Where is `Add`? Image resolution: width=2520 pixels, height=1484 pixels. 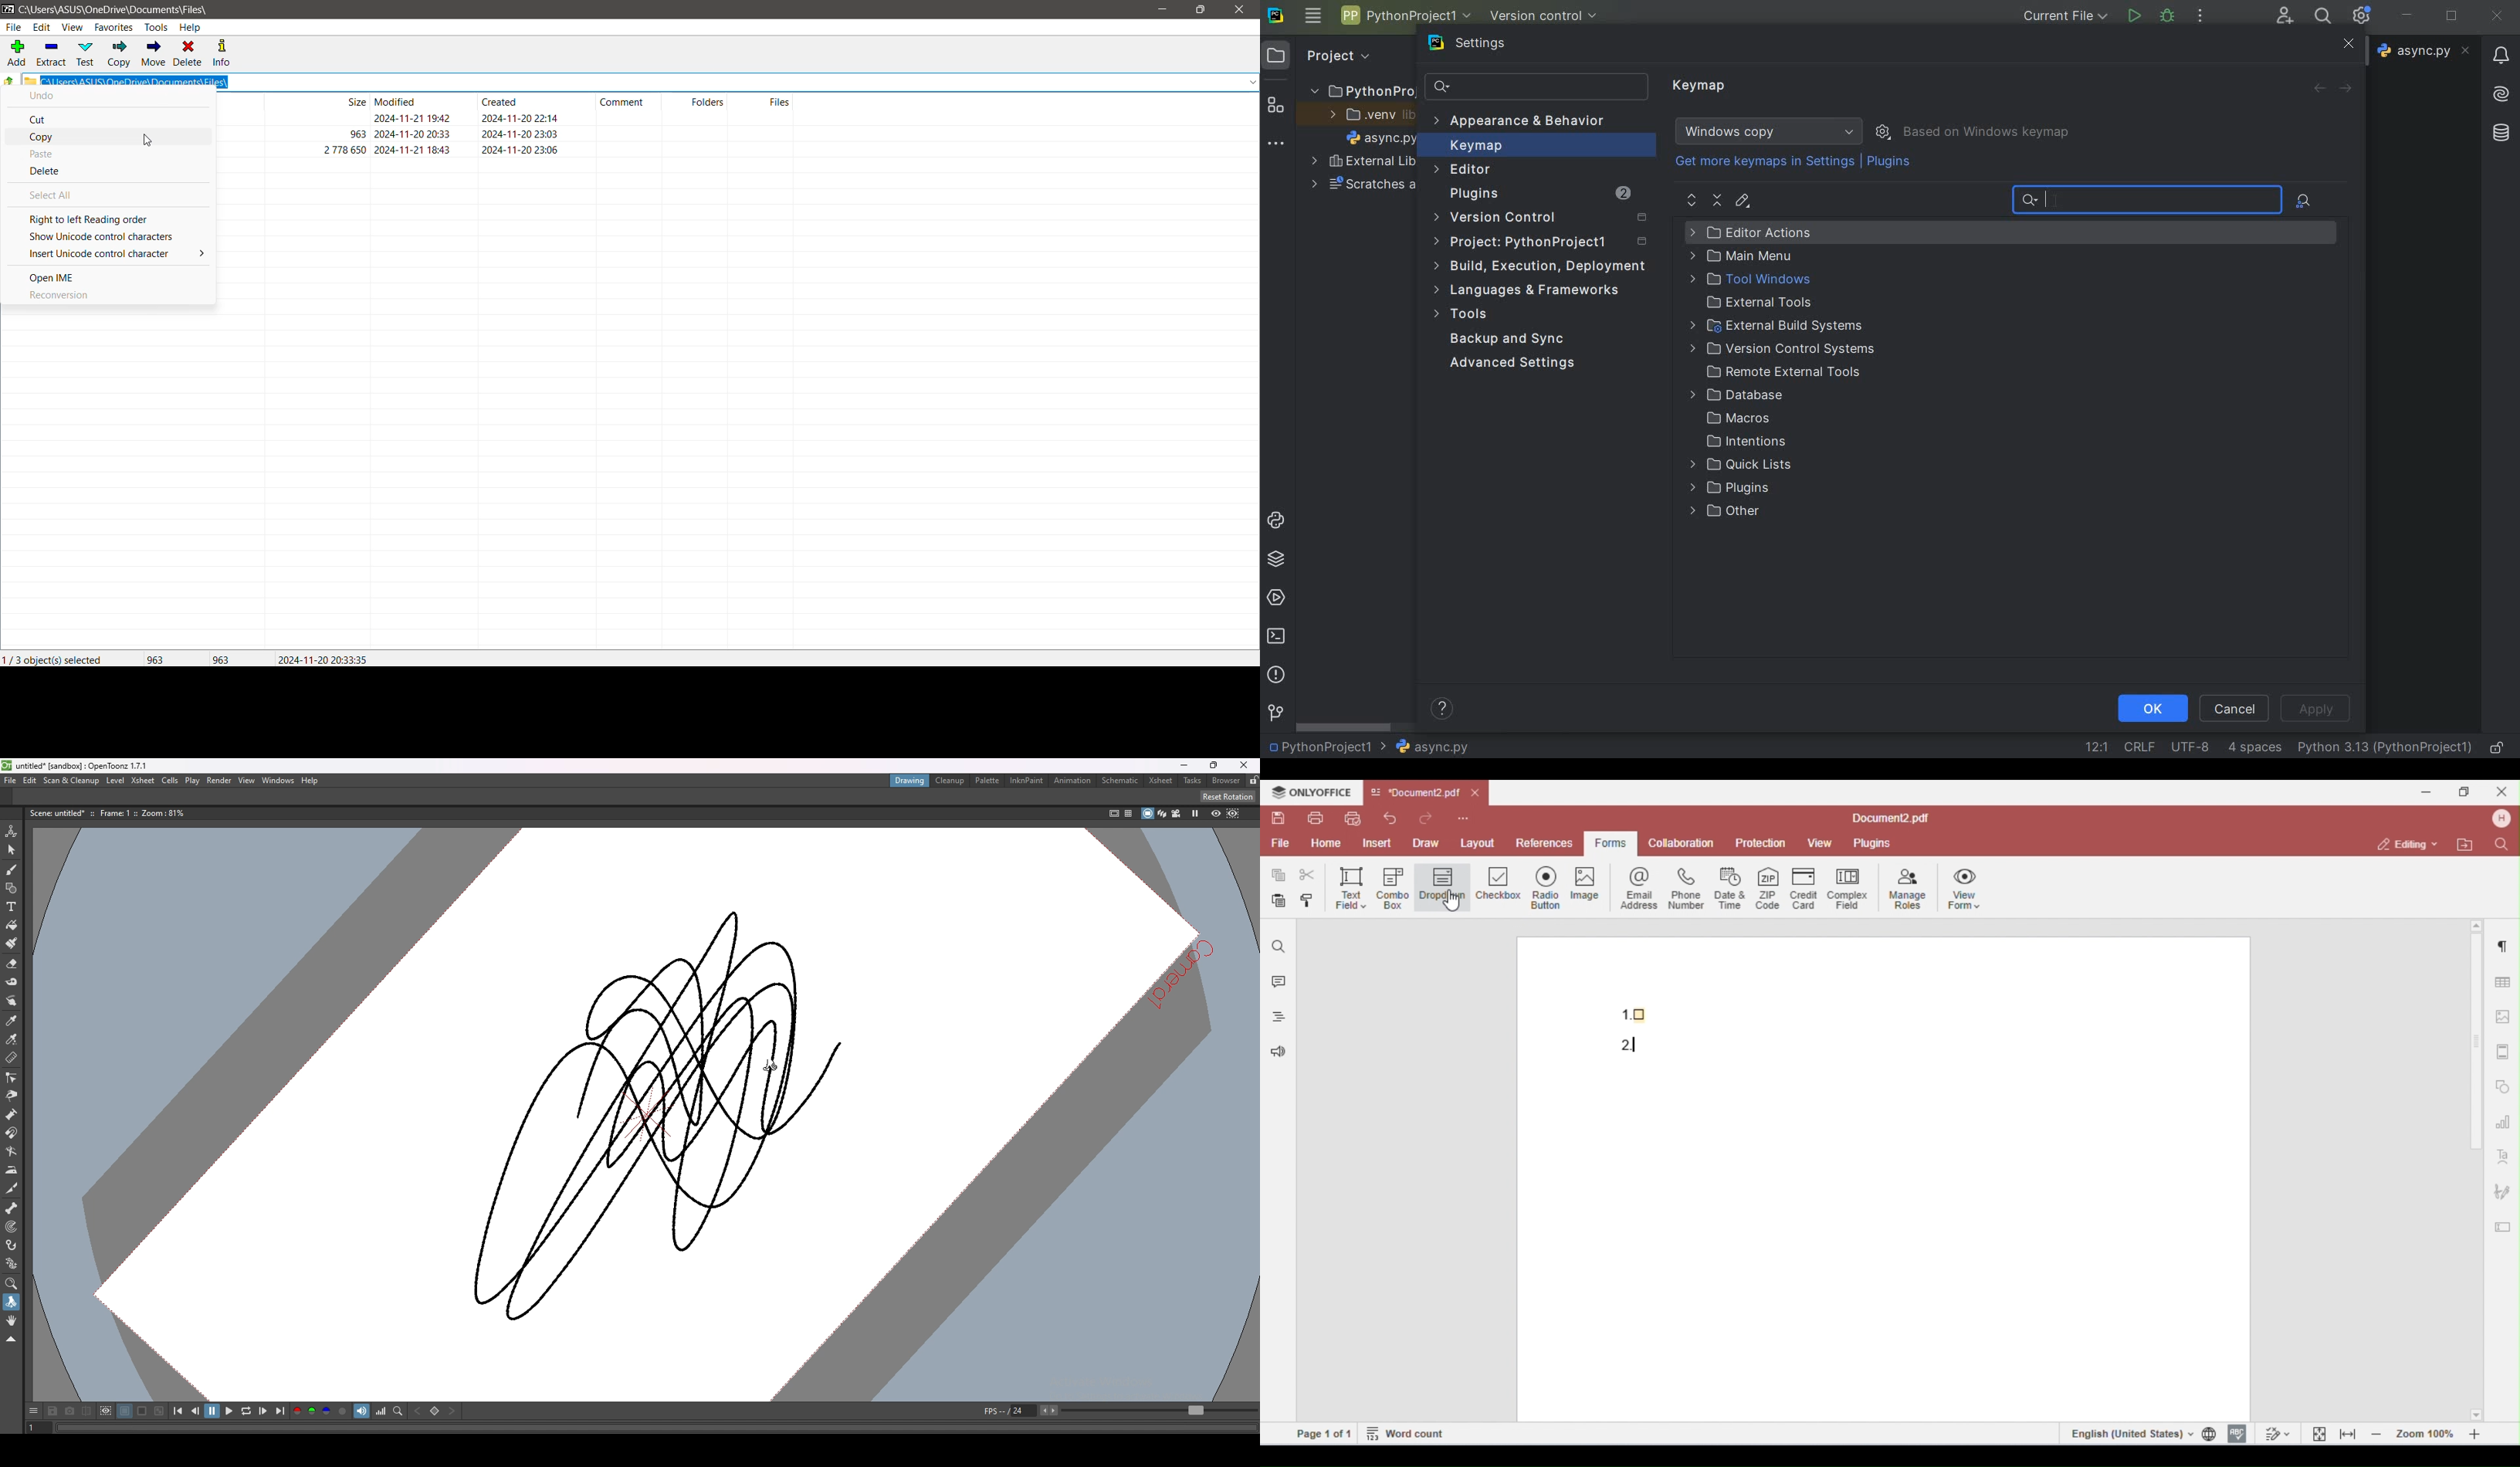
Add is located at coordinates (15, 53).